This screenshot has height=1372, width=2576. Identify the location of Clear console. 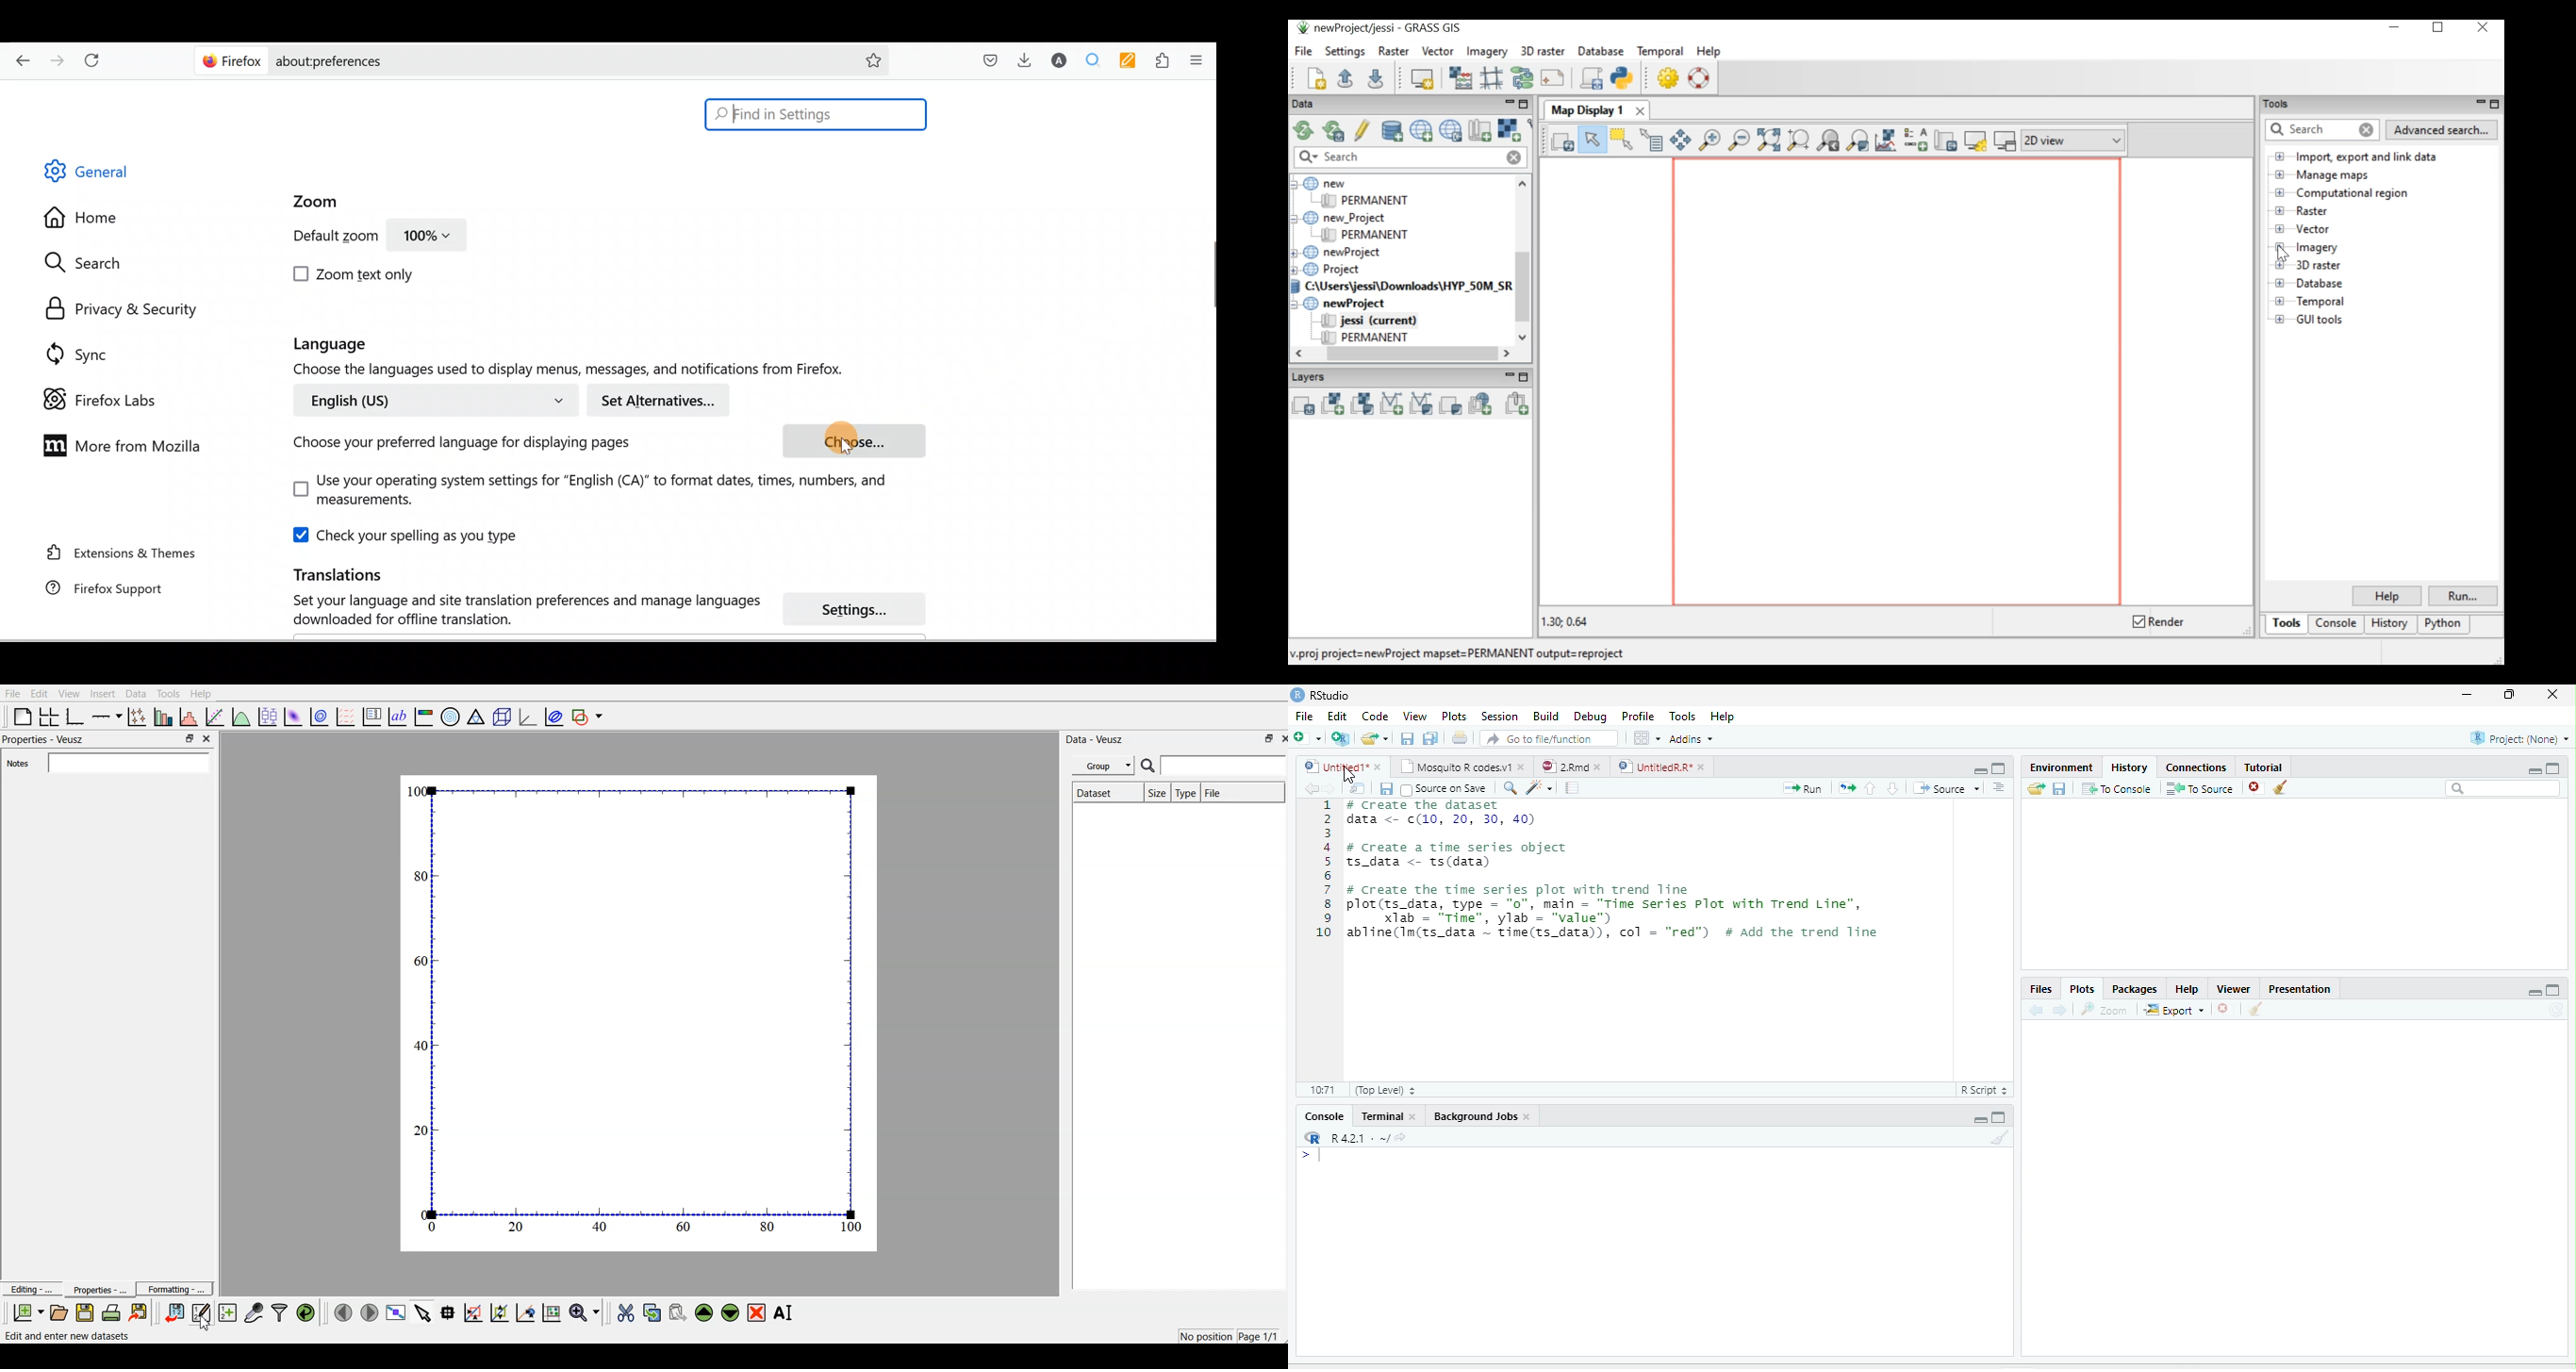
(2001, 1137).